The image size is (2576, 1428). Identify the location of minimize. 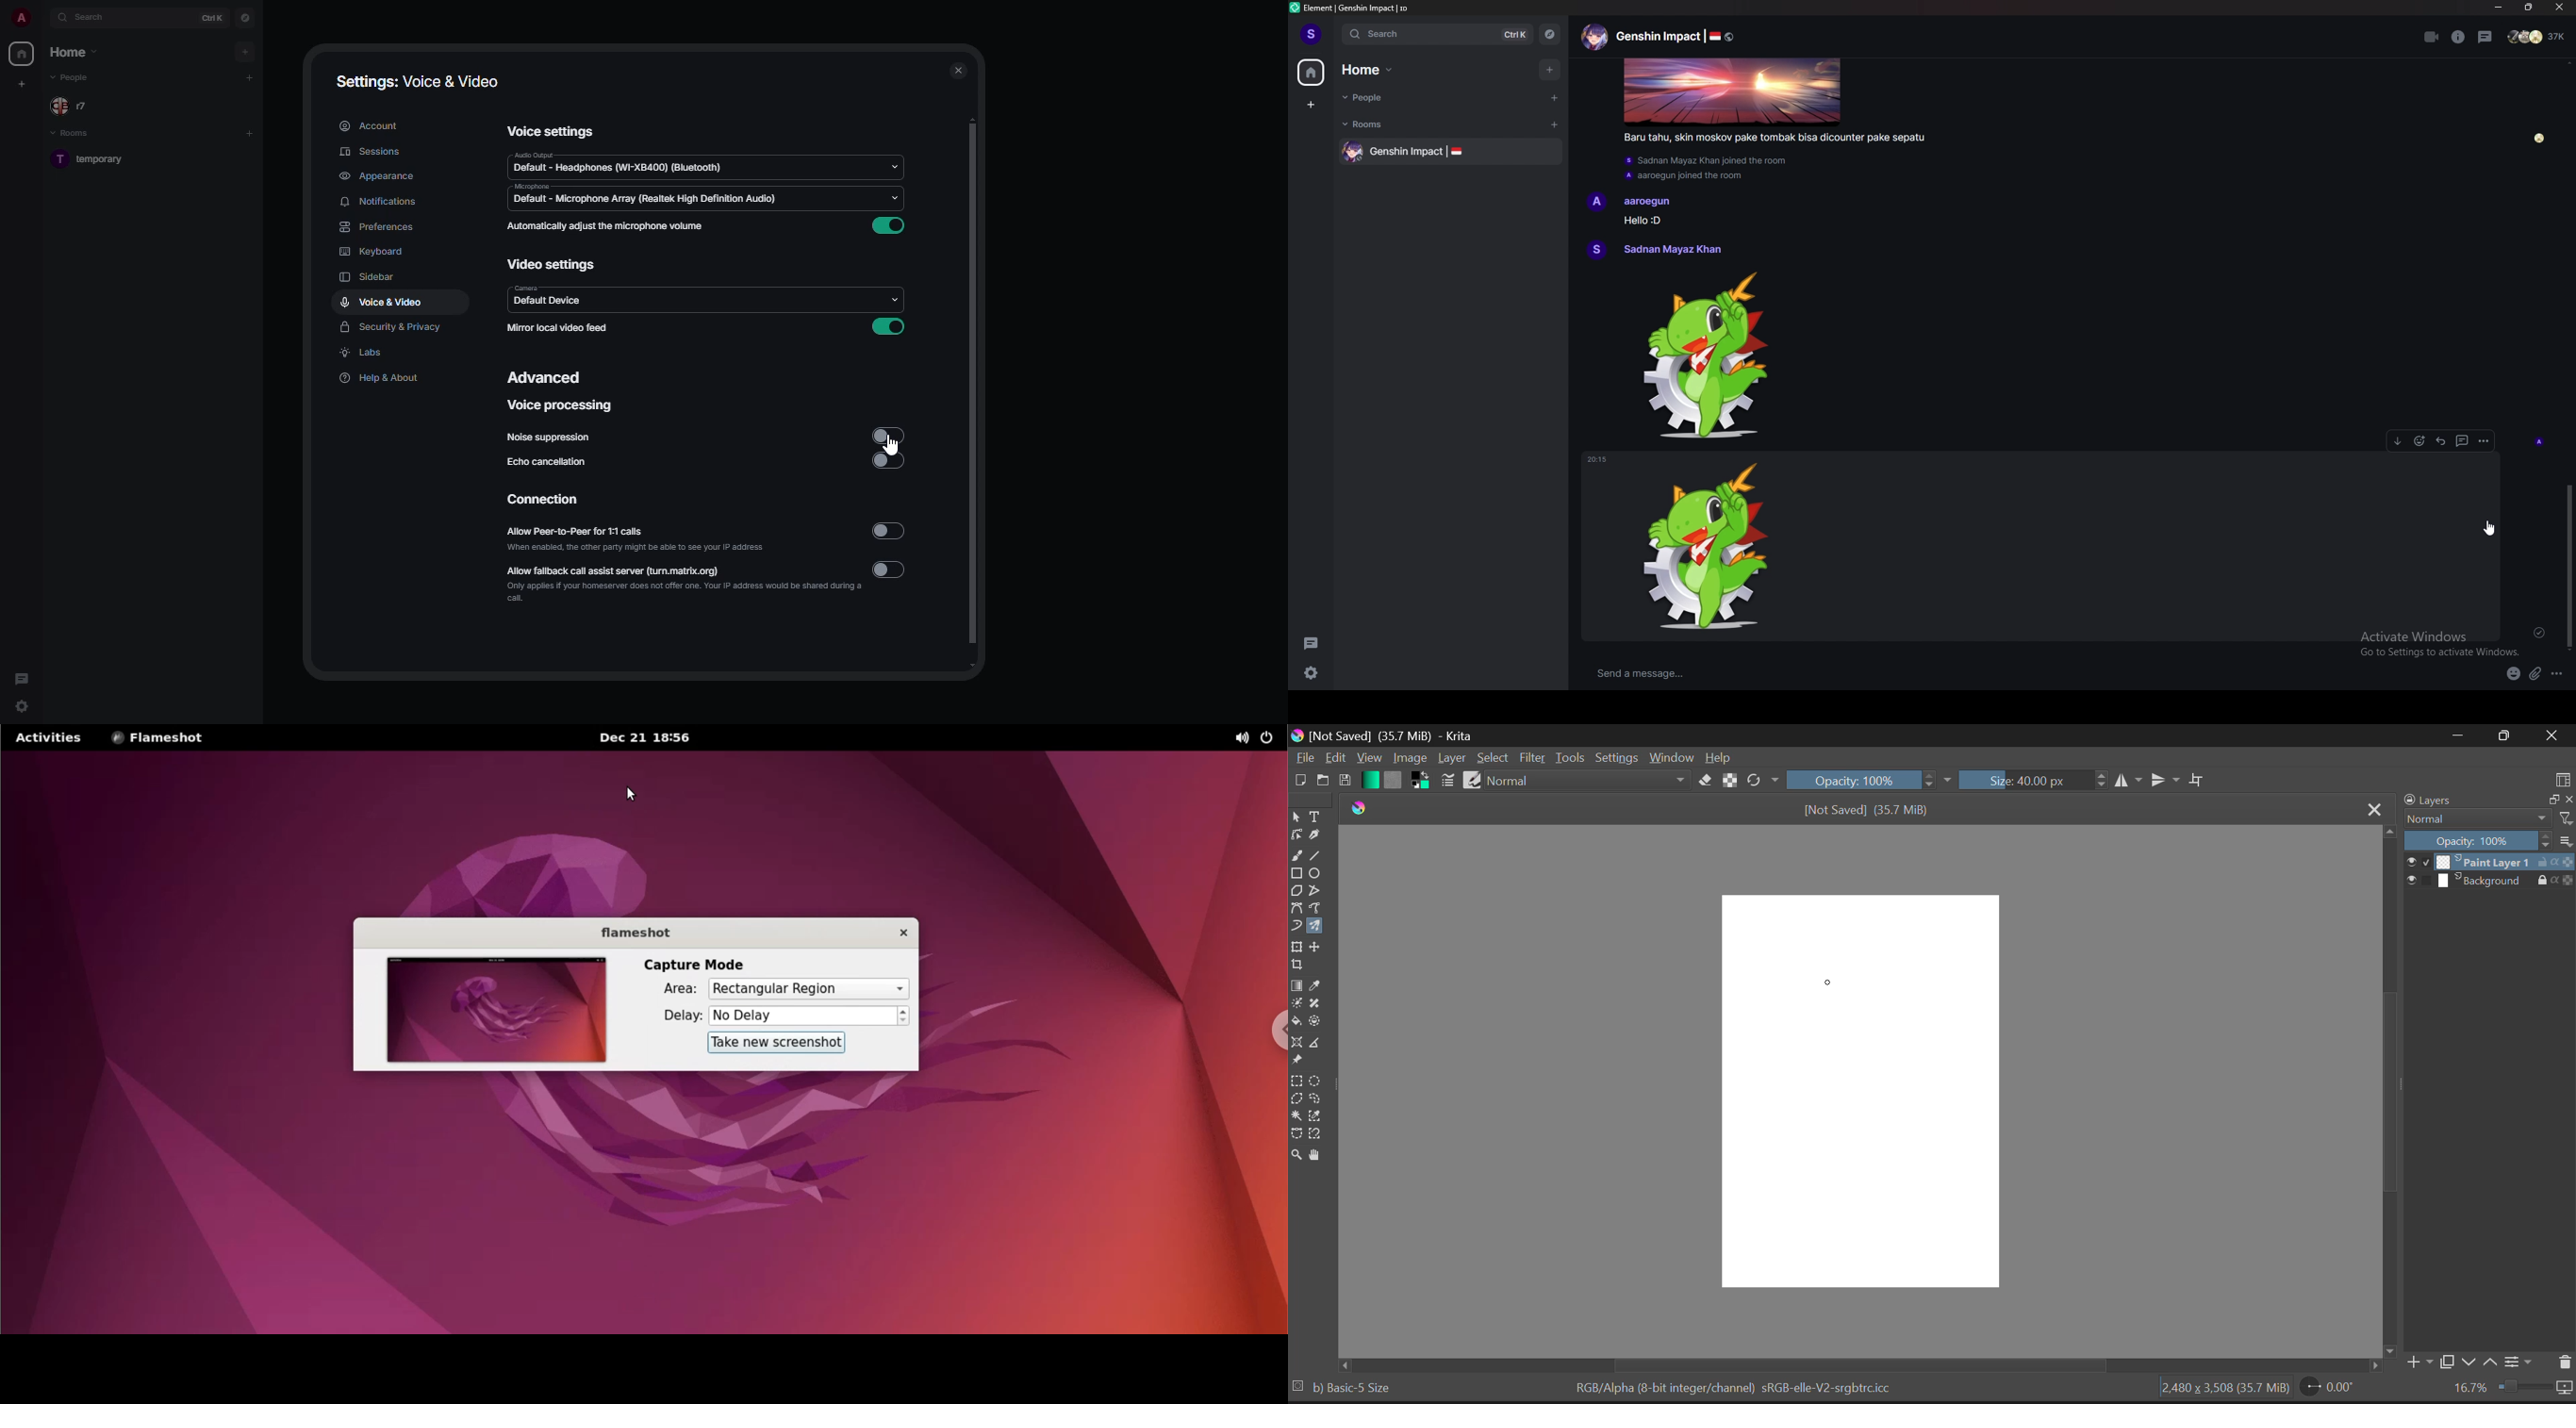
(2552, 798).